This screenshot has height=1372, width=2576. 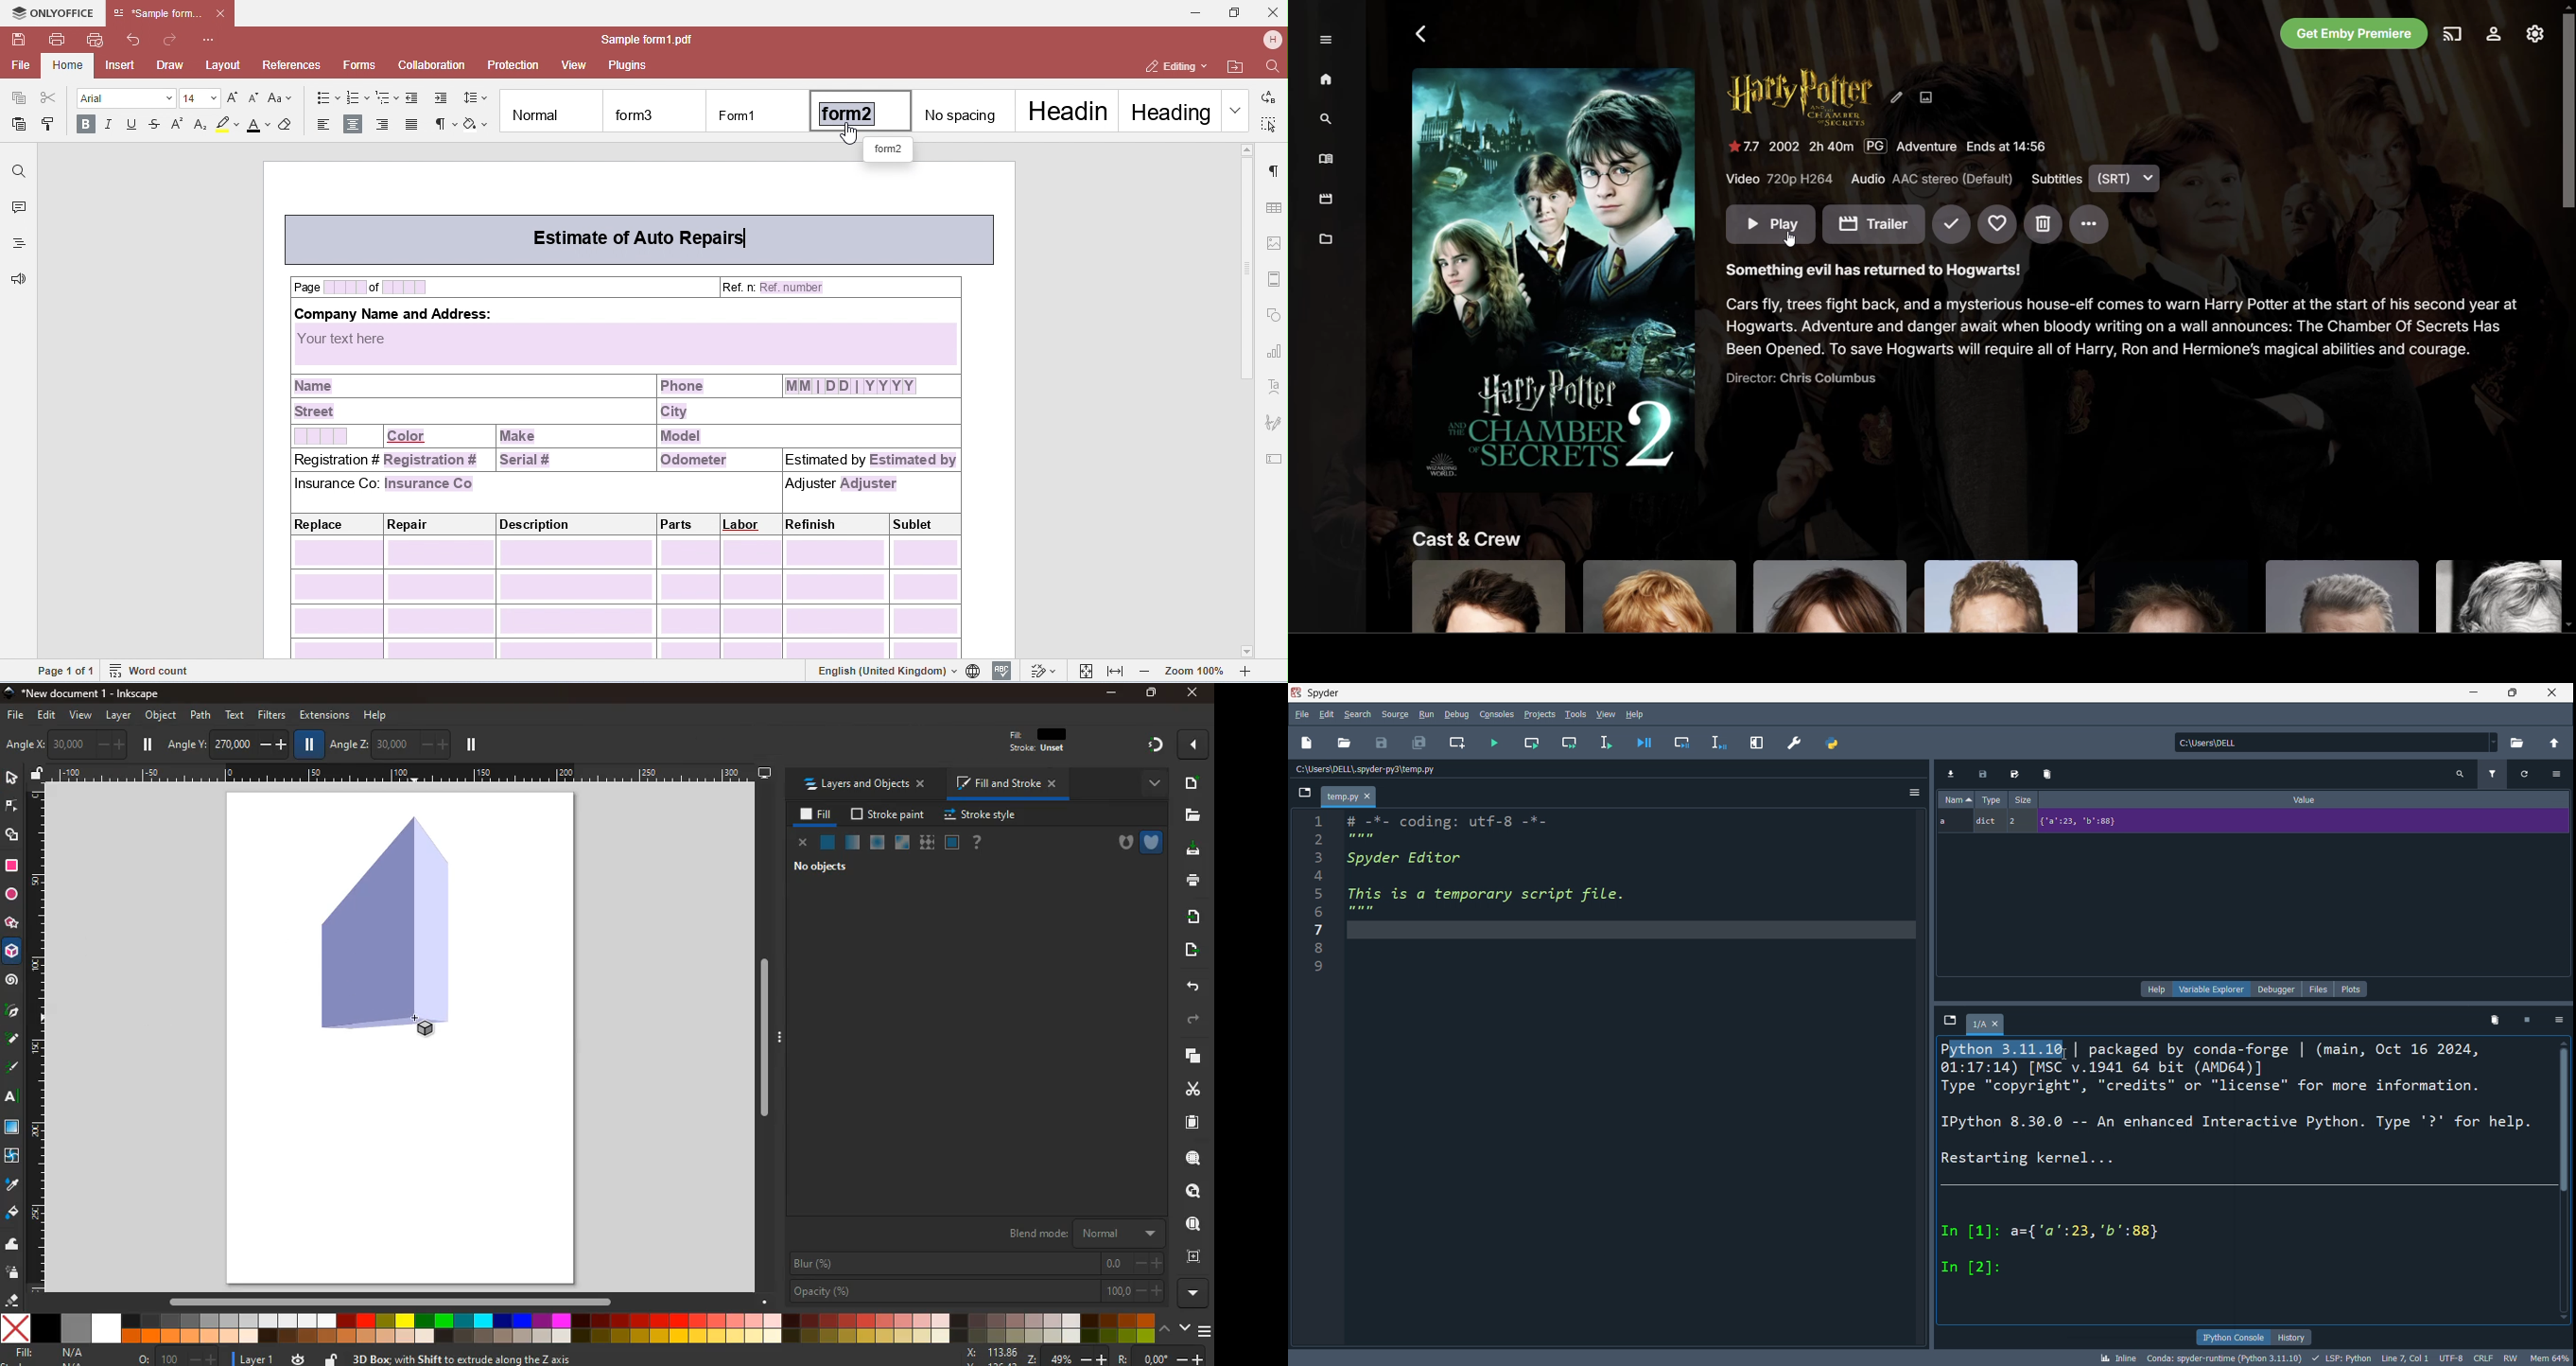 I want to click on preferences, so click(x=1796, y=745).